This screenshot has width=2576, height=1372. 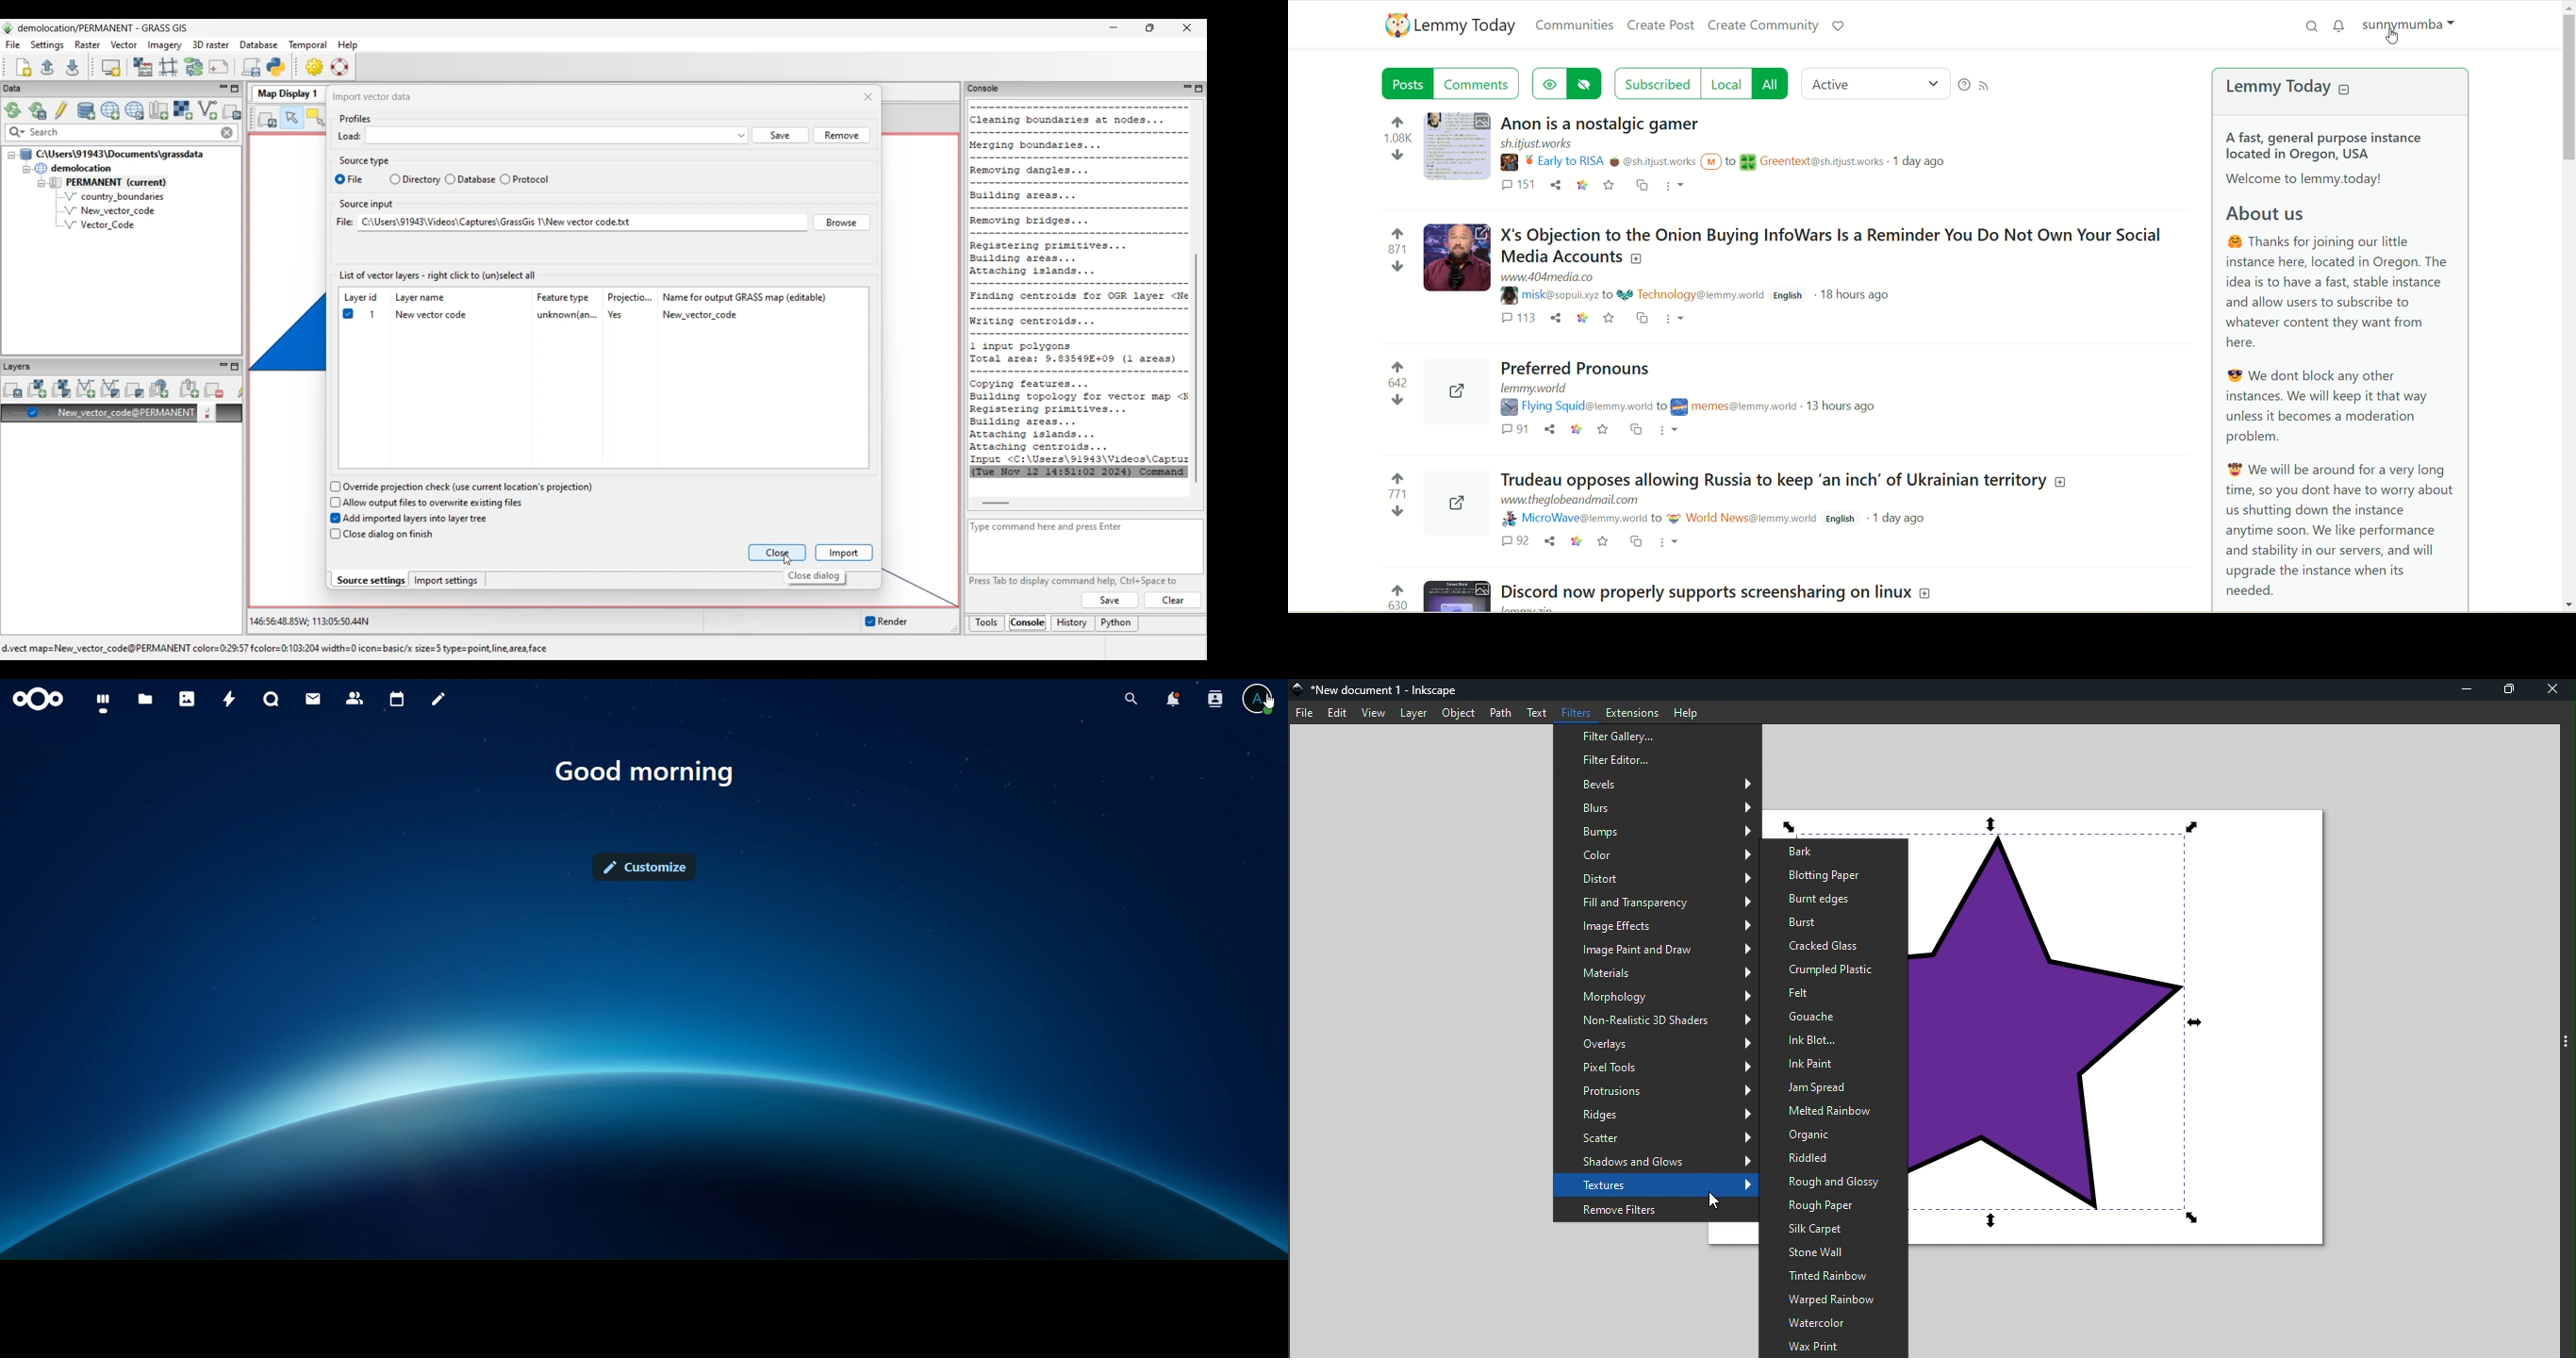 I want to click on cursor, so click(x=1269, y=701).